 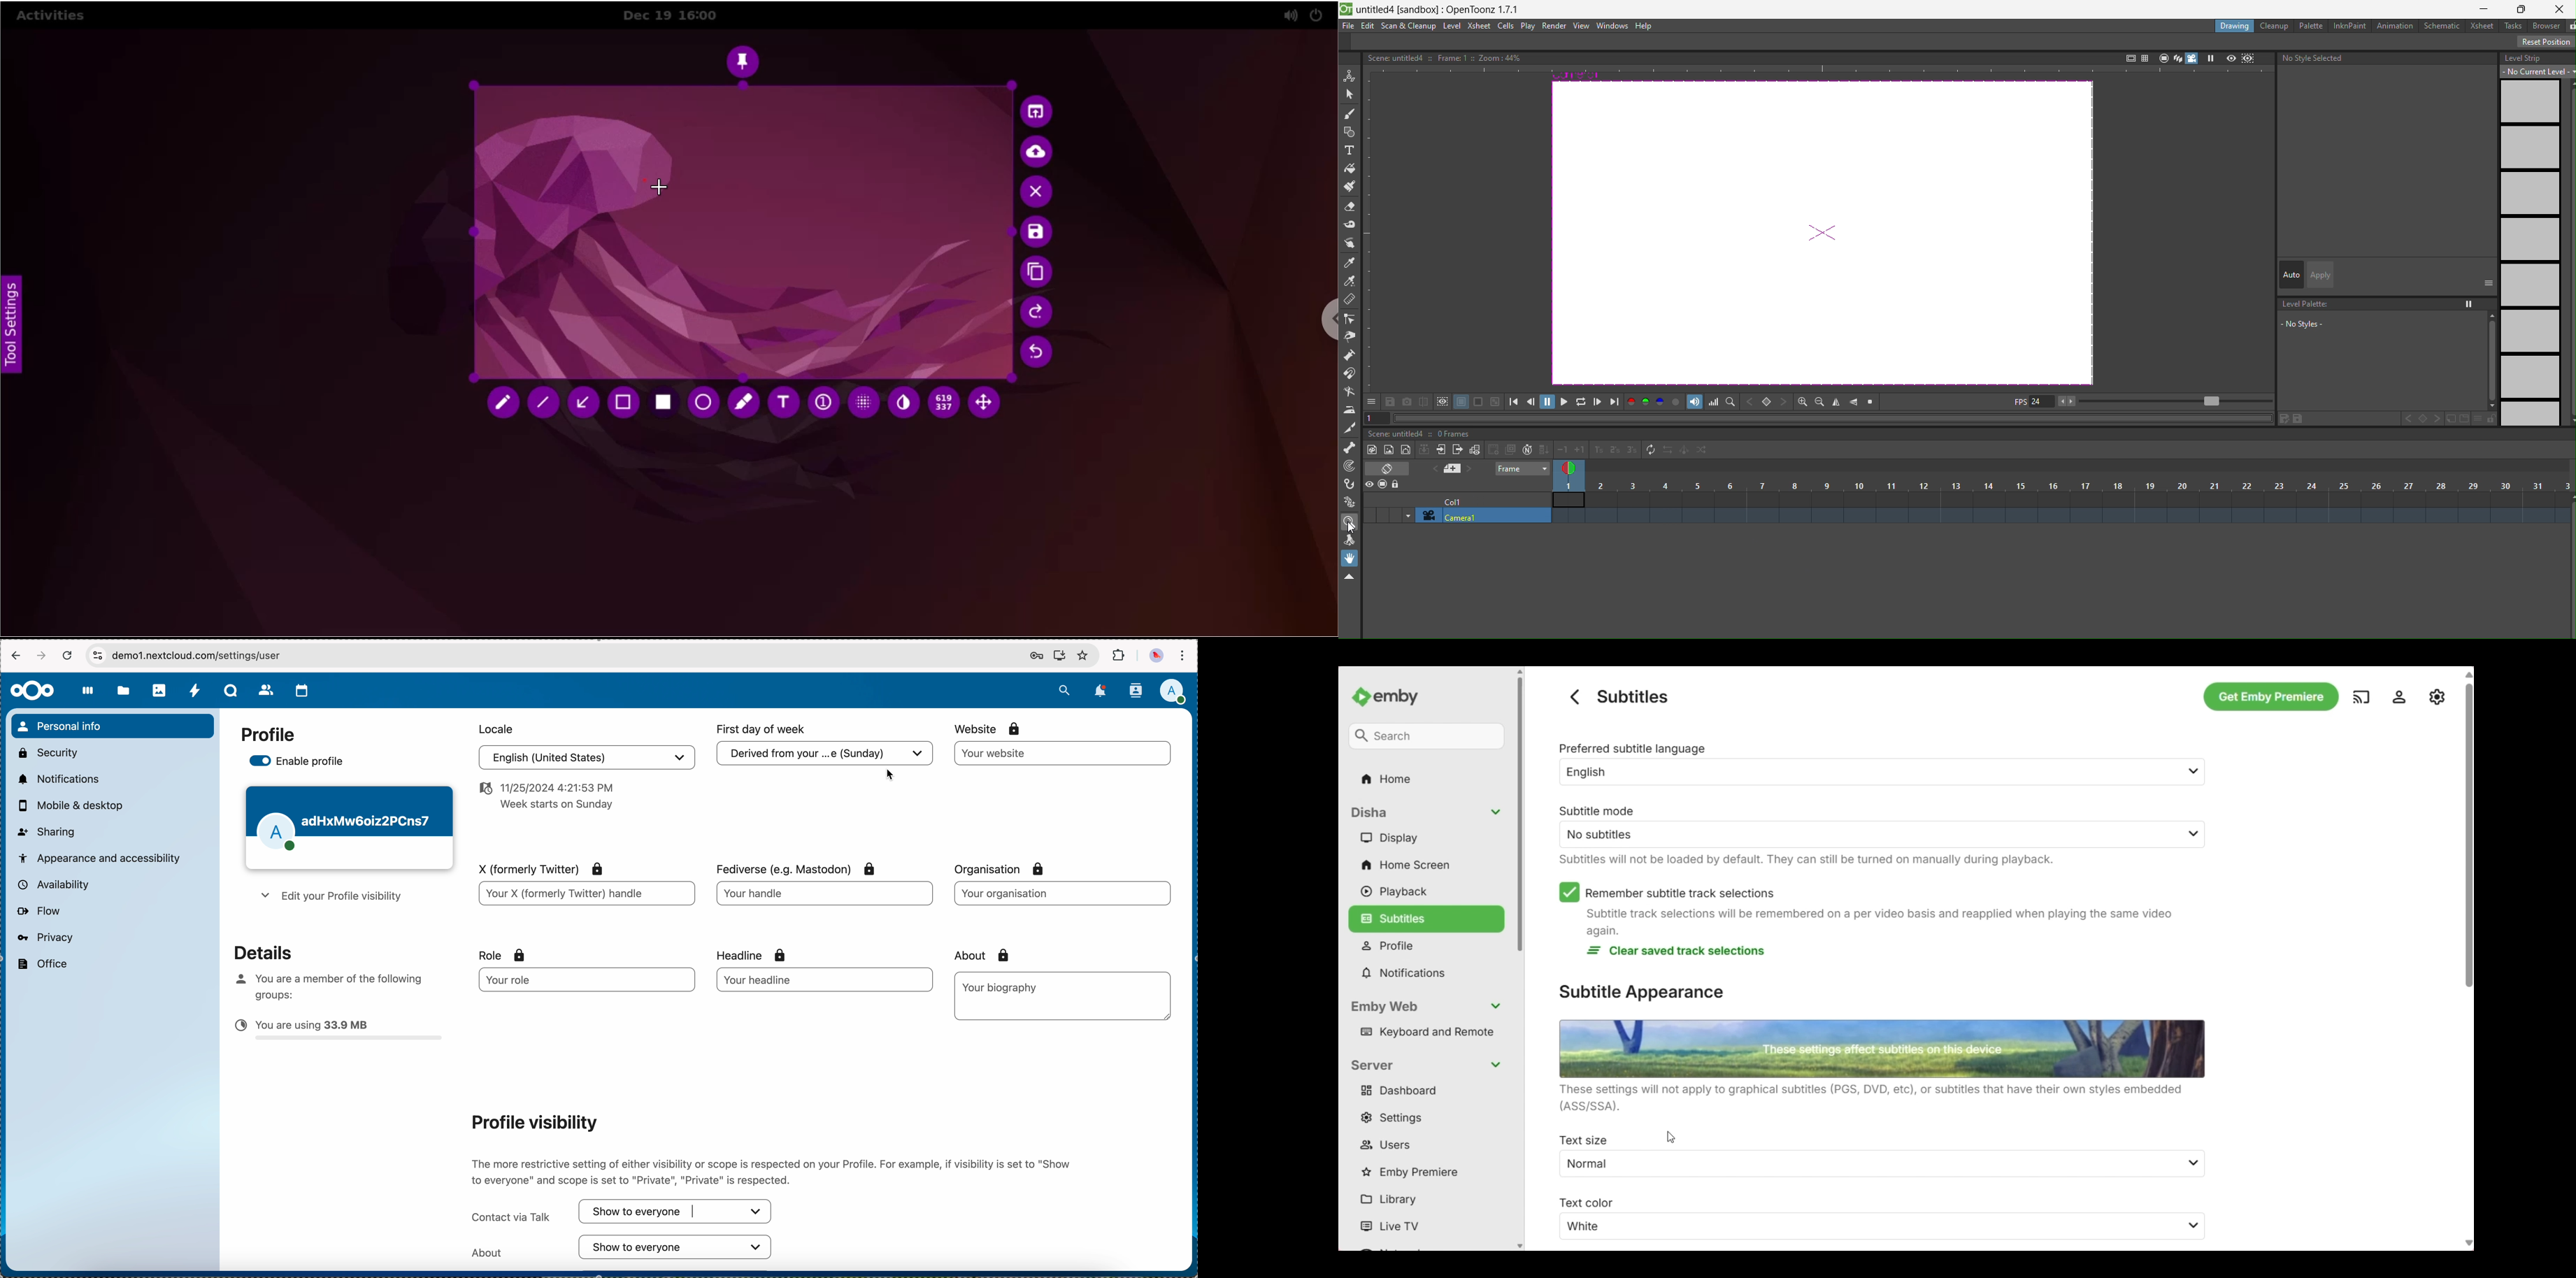 What do you see at coordinates (494, 728) in the screenshot?
I see `locale` at bounding box center [494, 728].